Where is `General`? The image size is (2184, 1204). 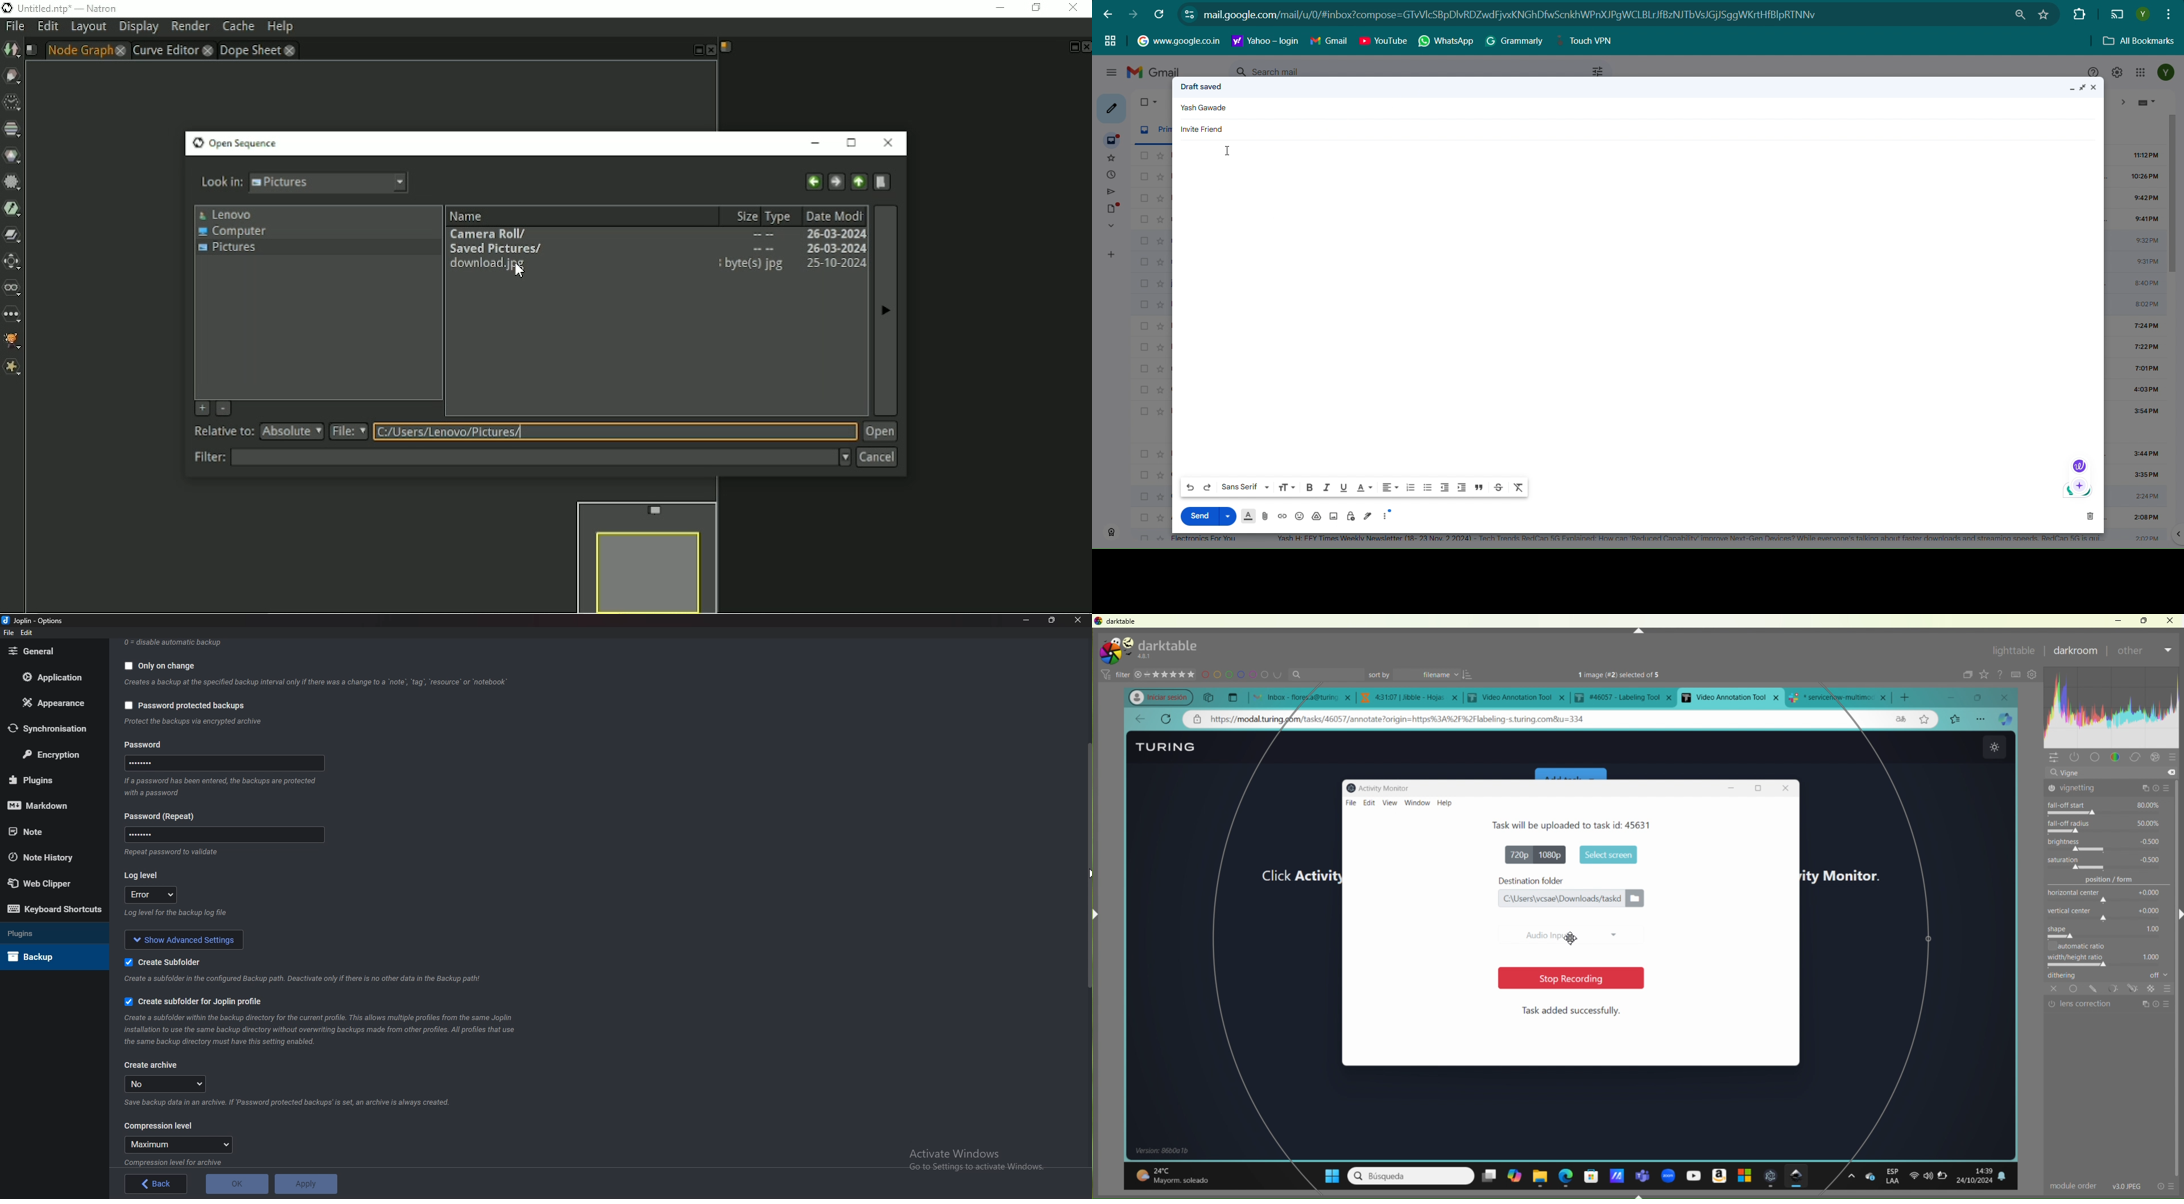 General is located at coordinates (53, 652).